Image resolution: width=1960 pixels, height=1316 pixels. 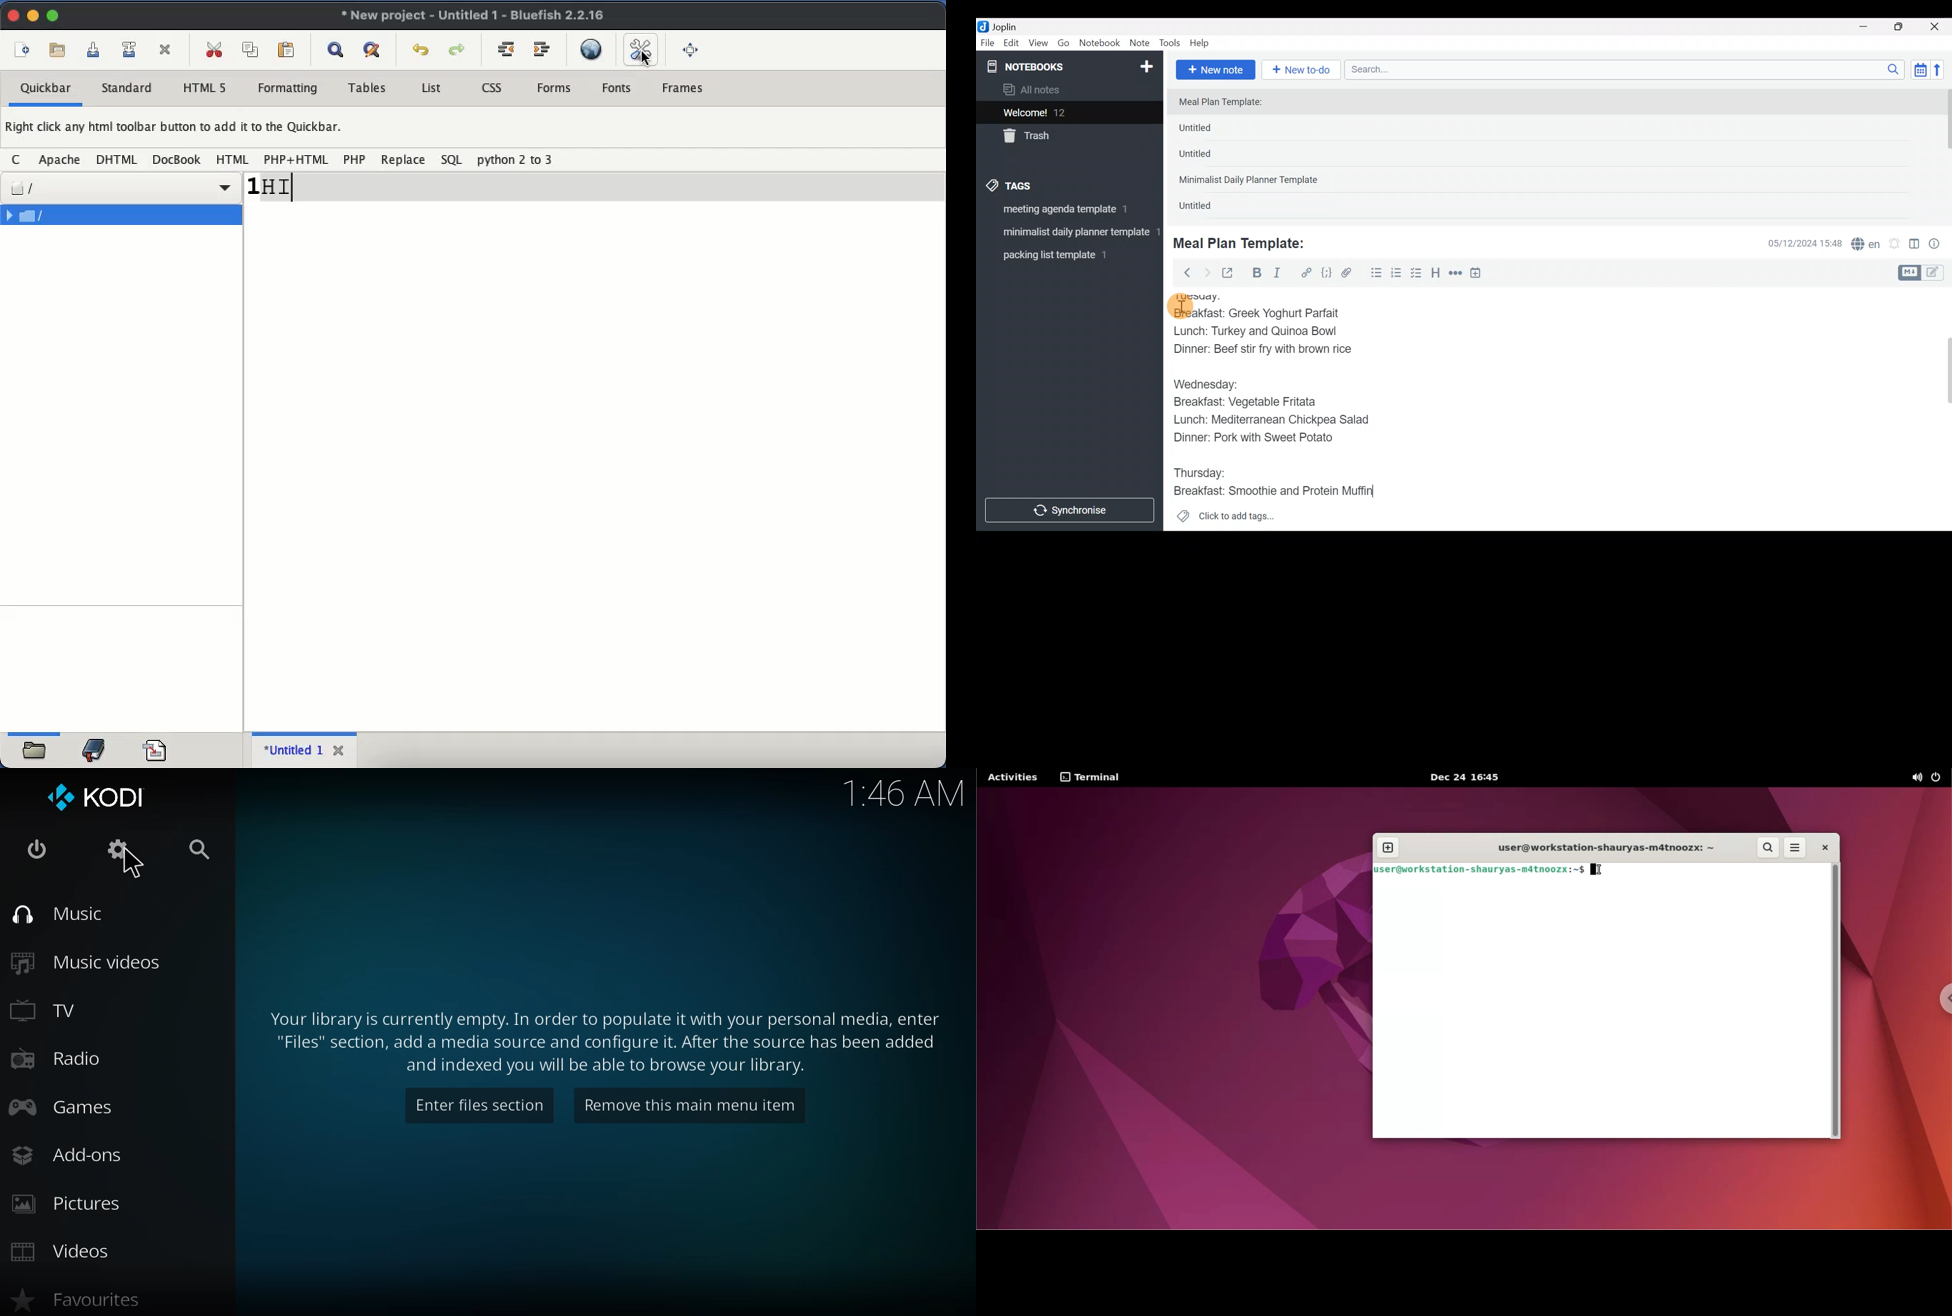 I want to click on Tag 2, so click(x=1069, y=233).